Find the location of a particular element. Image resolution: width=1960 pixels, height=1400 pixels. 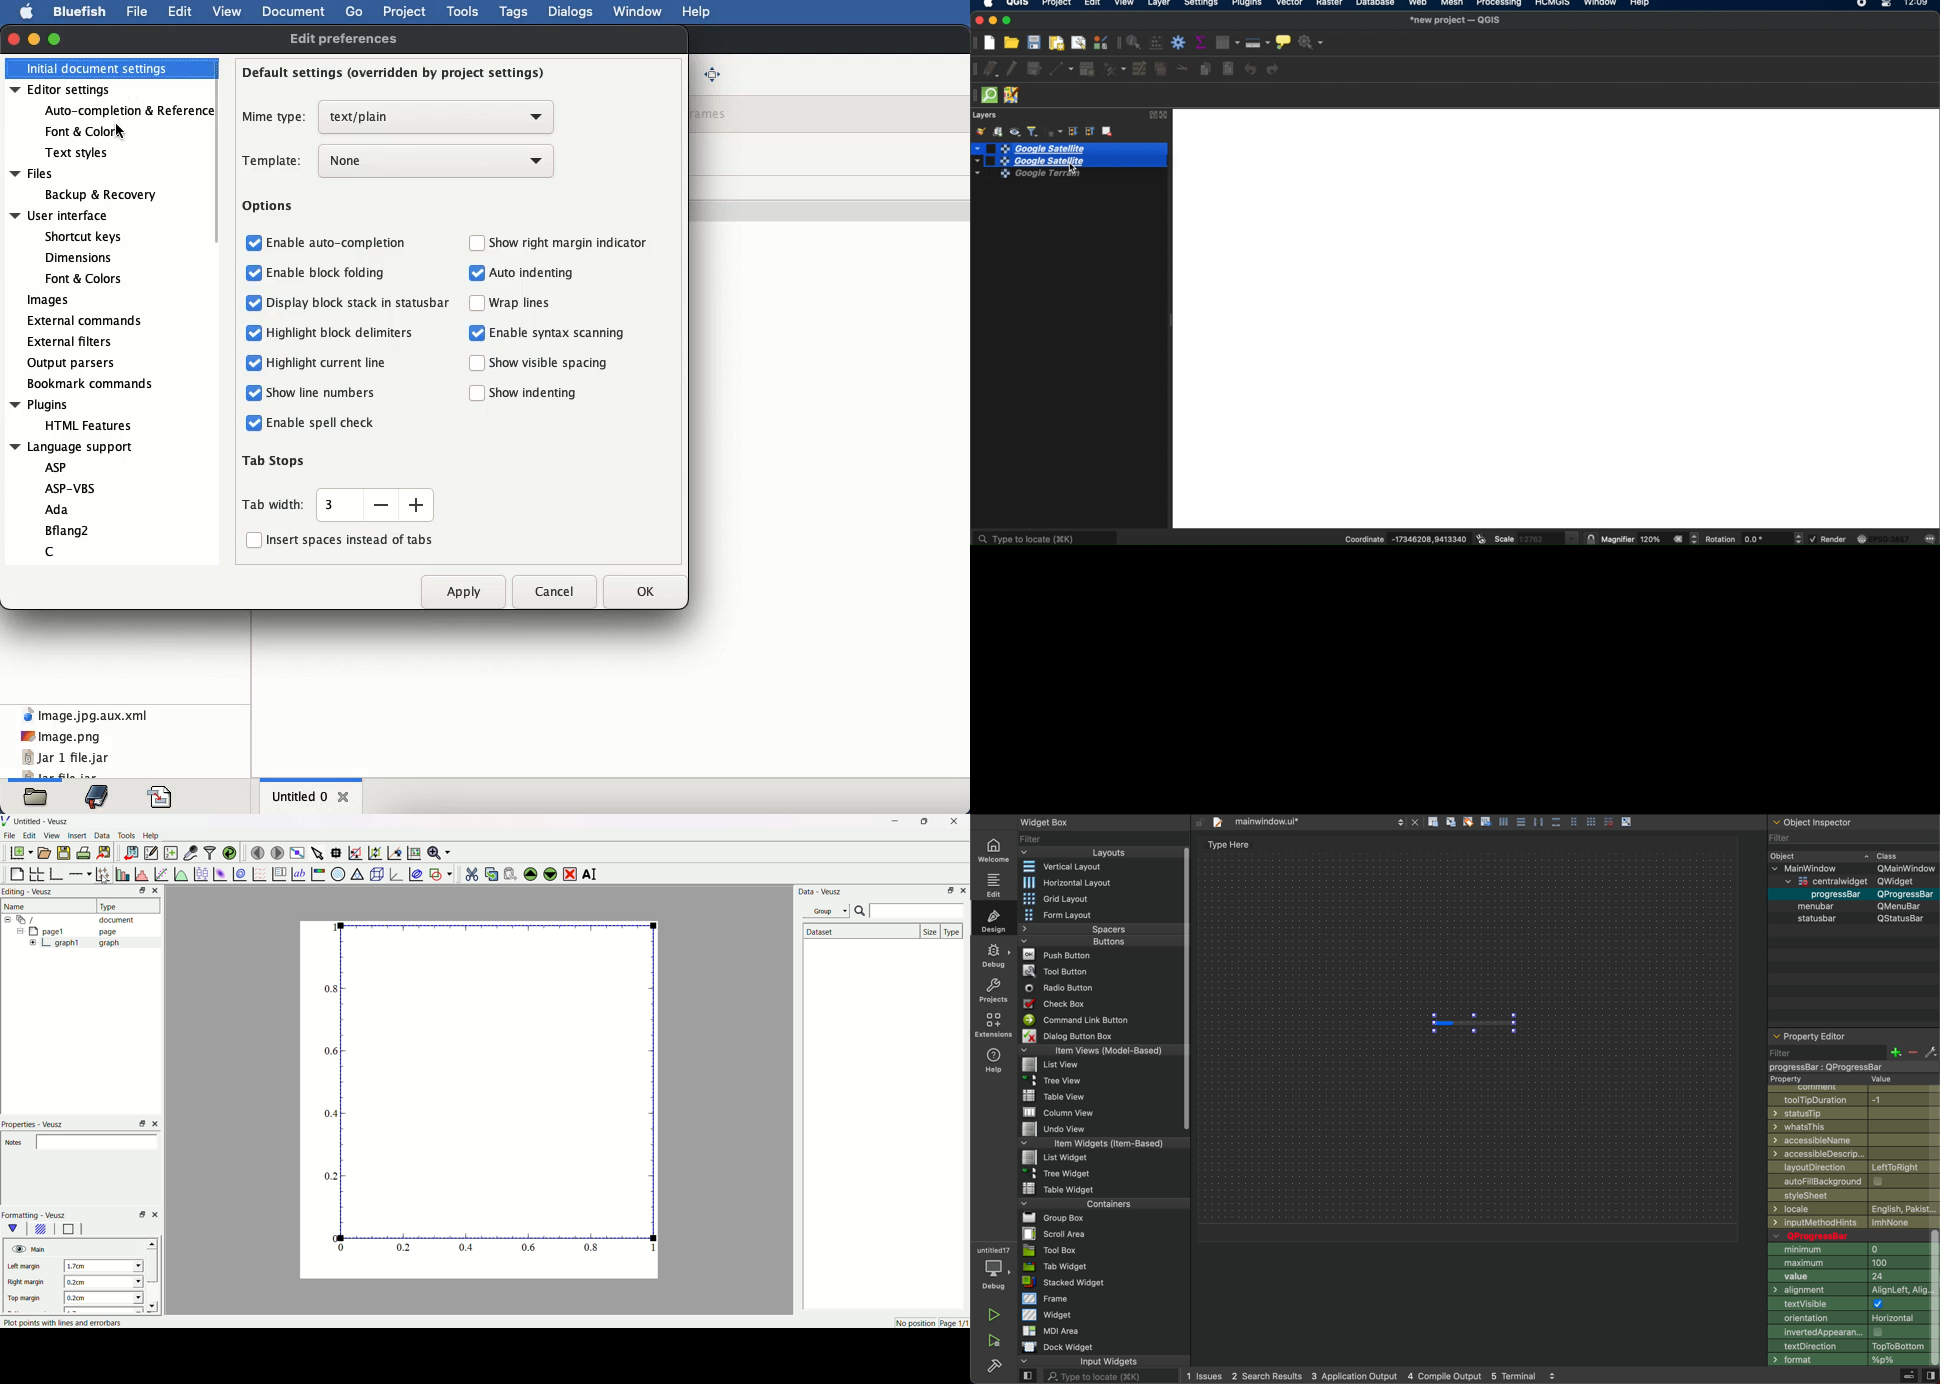

toggle extents and mouse position display is located at coordinates (1480, 540).